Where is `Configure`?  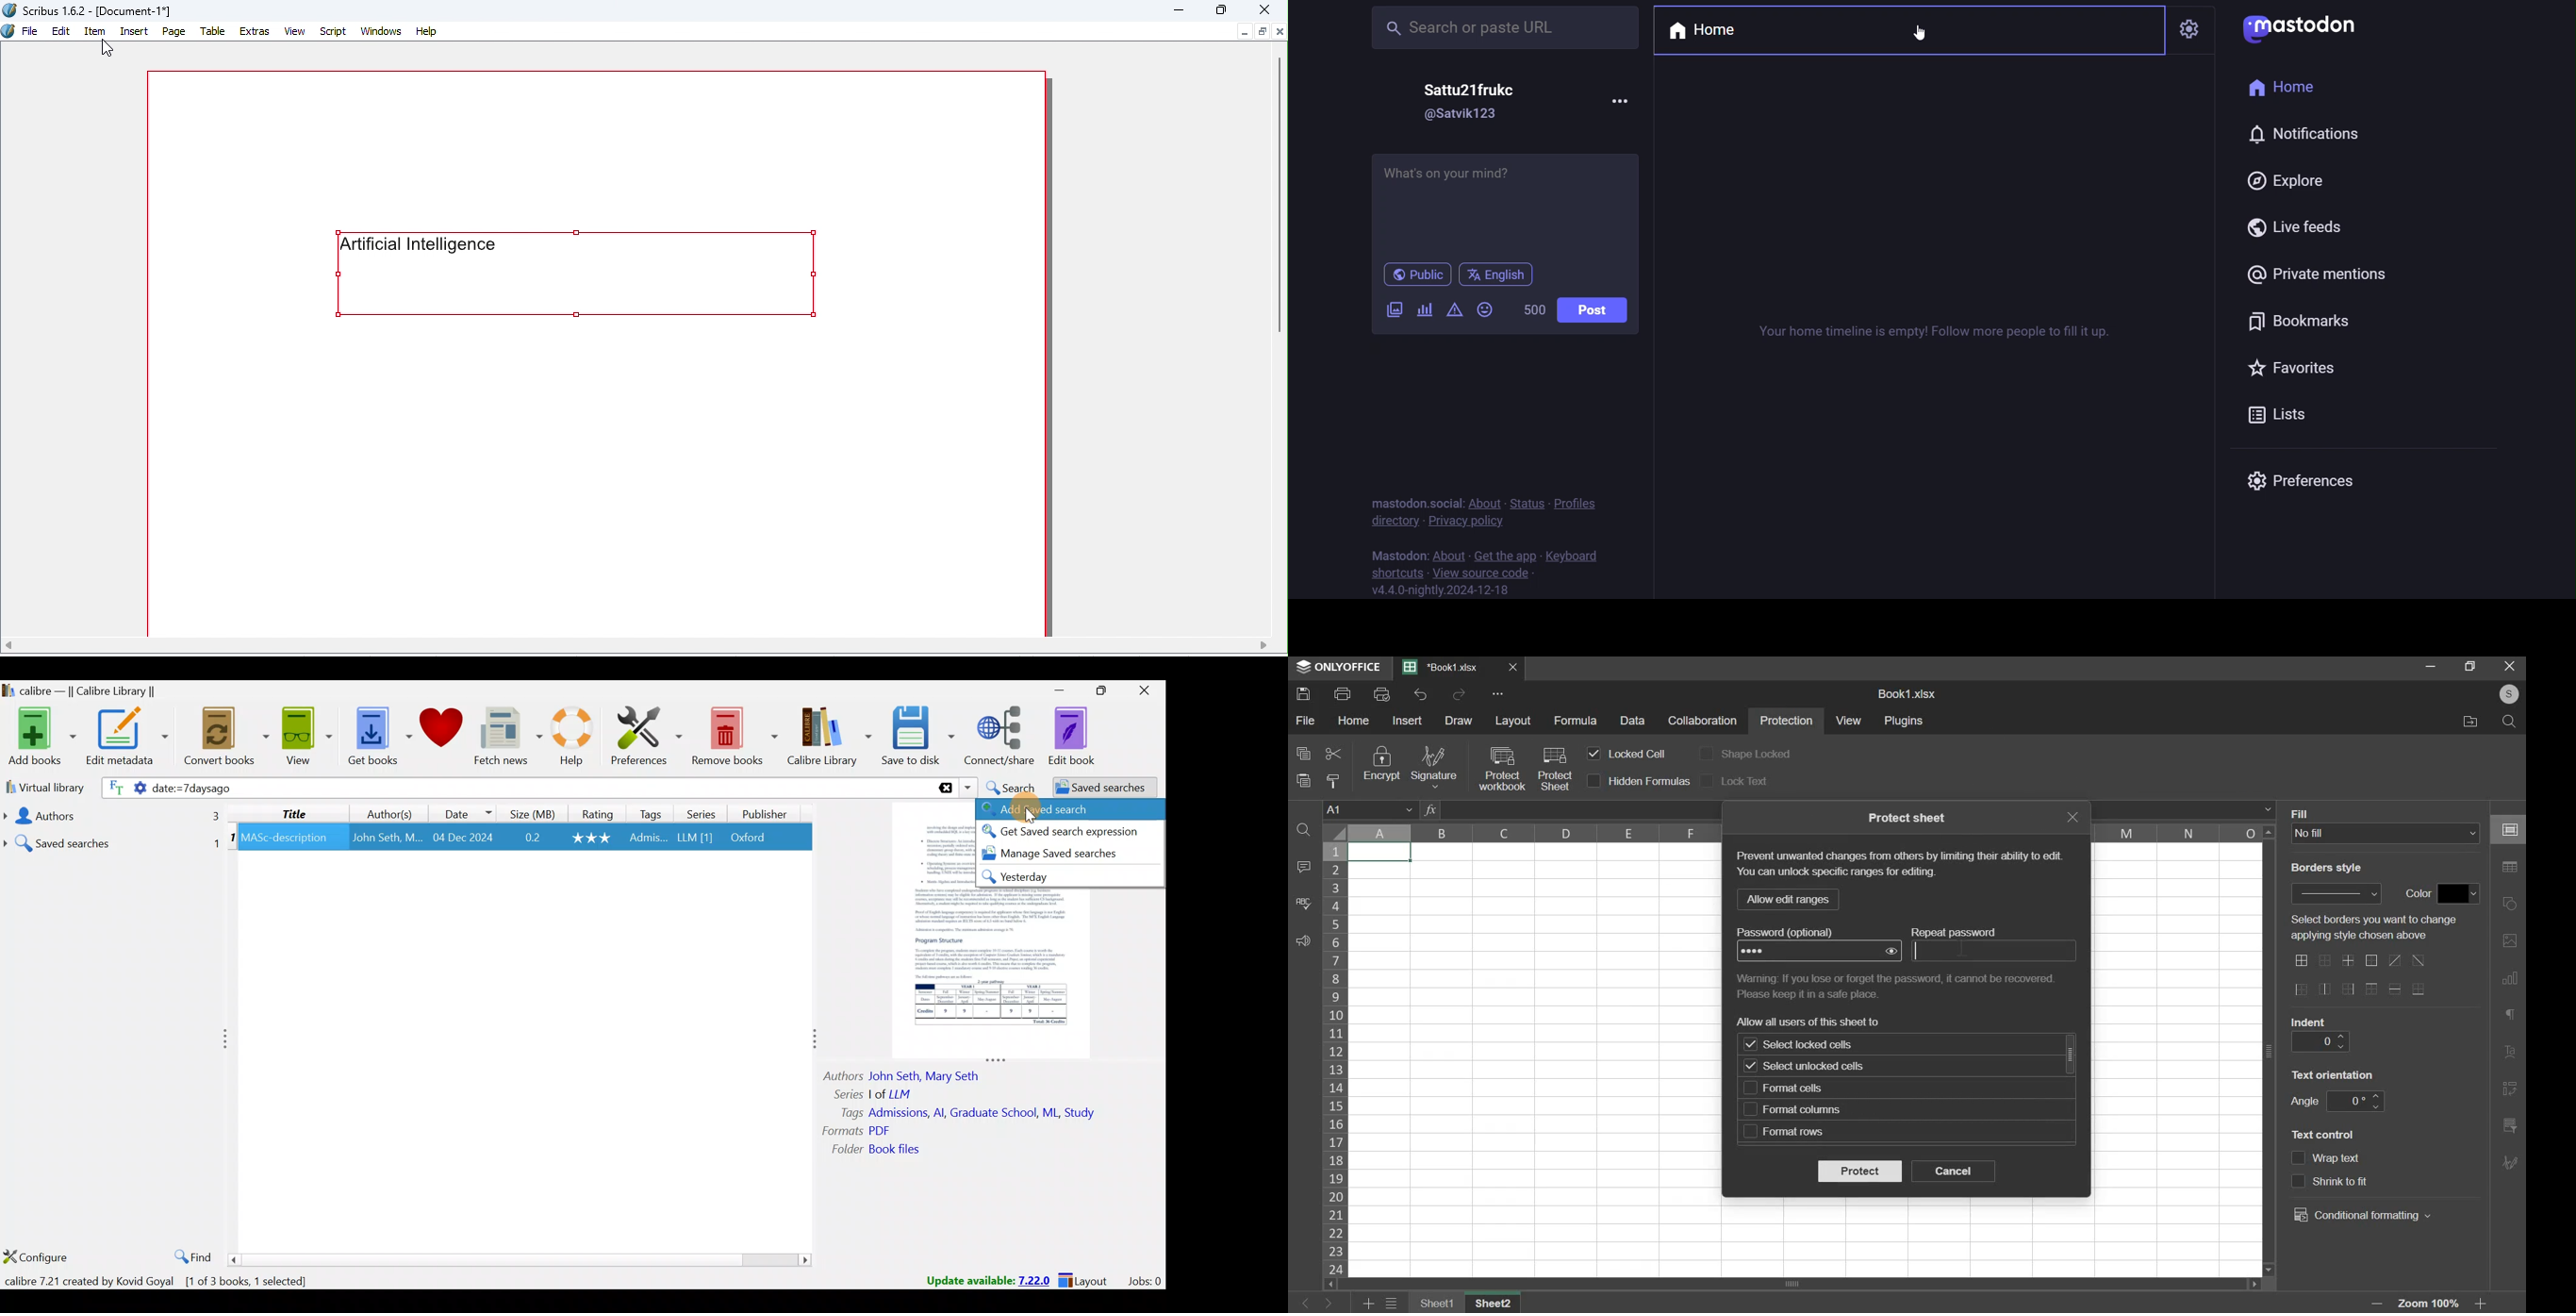
Configure is located at coordinates (36, 1257).